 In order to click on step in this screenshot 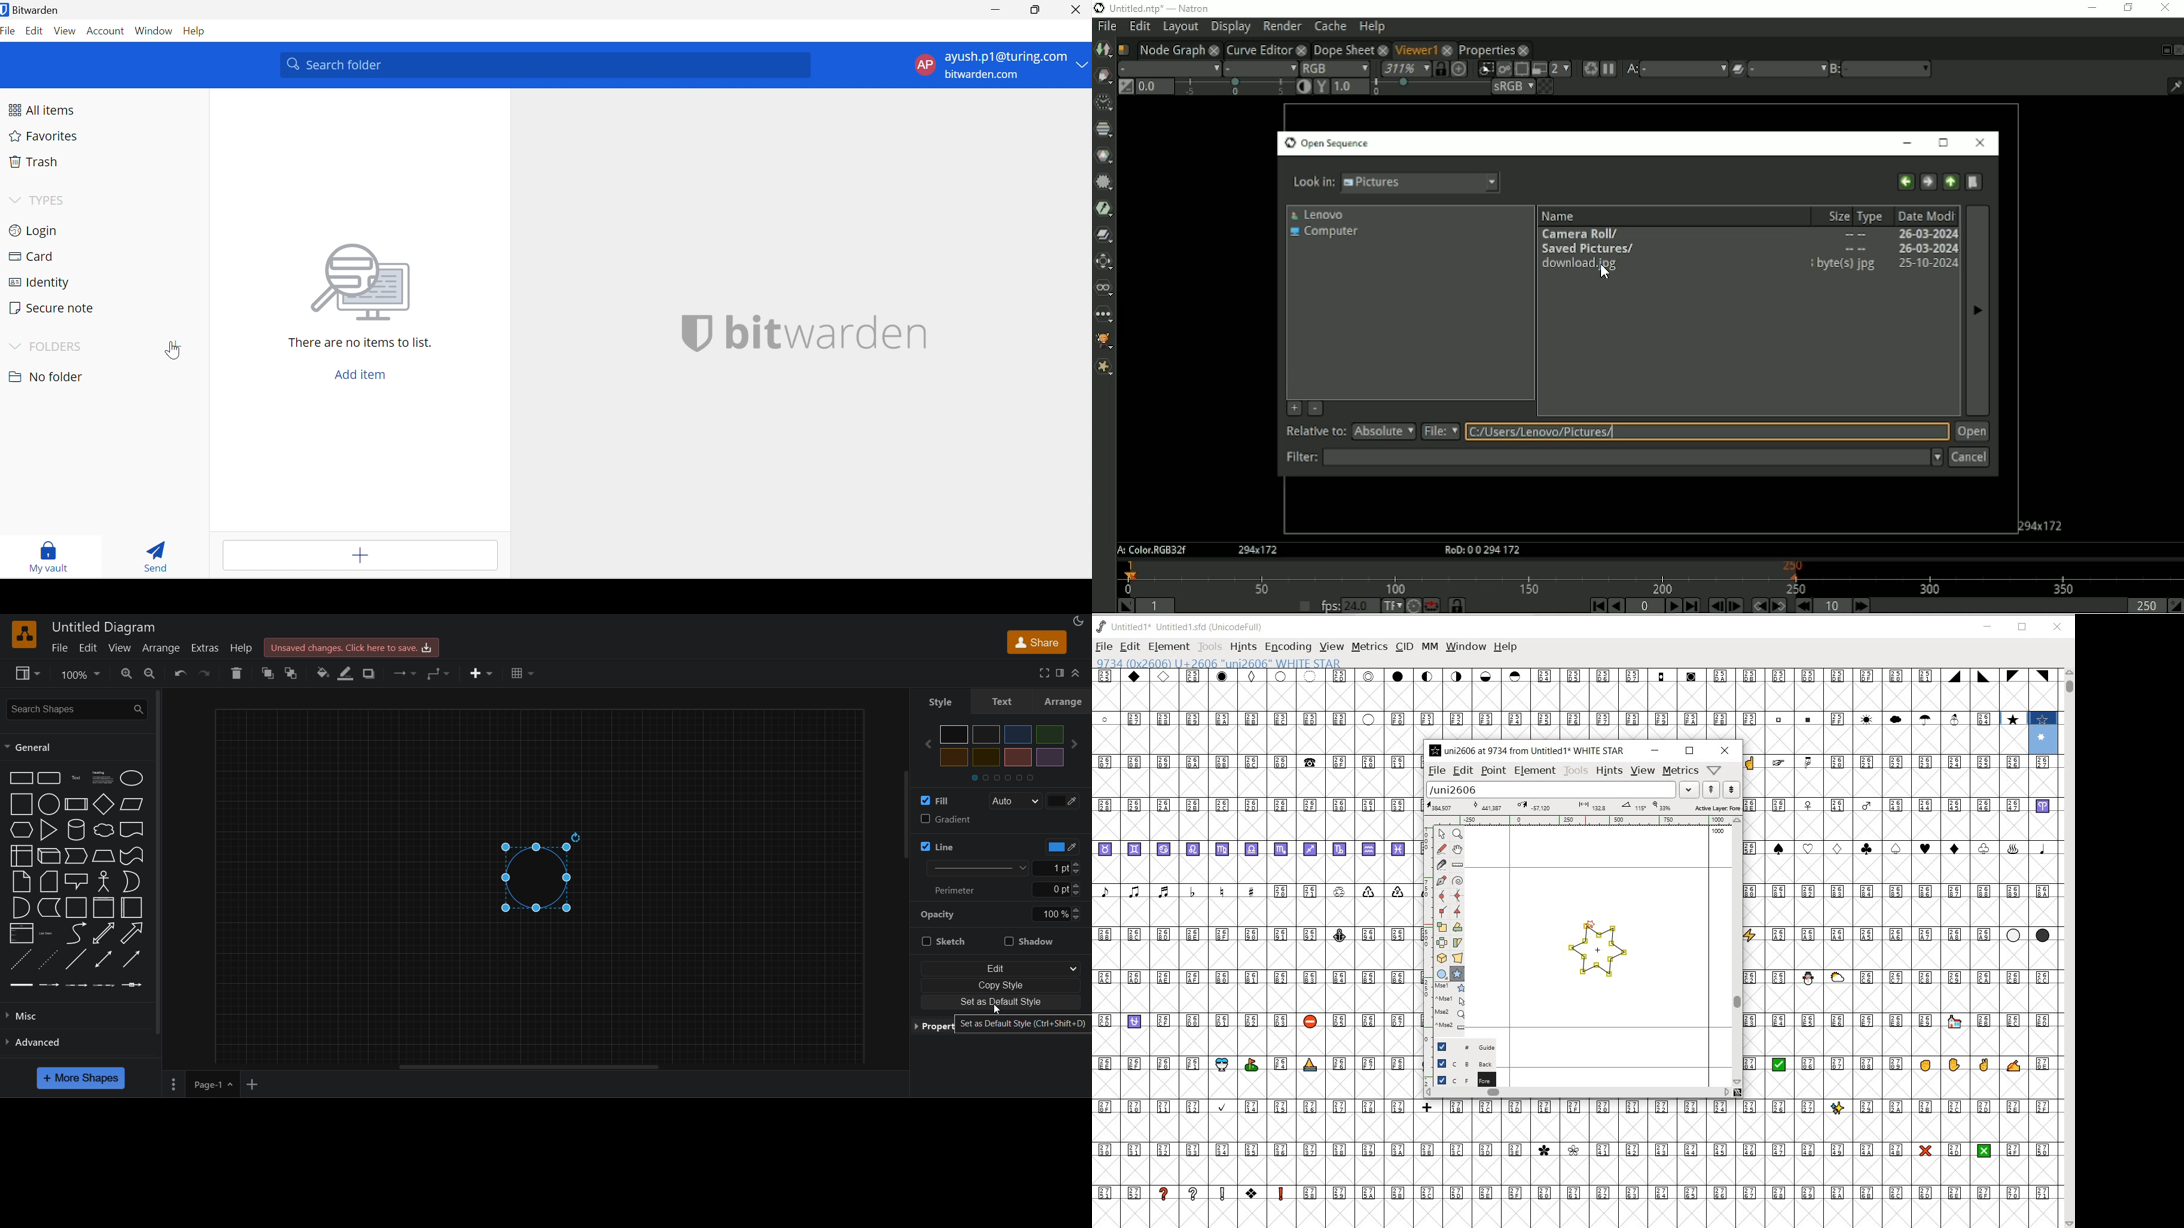, I will do `click(77, 857)`.